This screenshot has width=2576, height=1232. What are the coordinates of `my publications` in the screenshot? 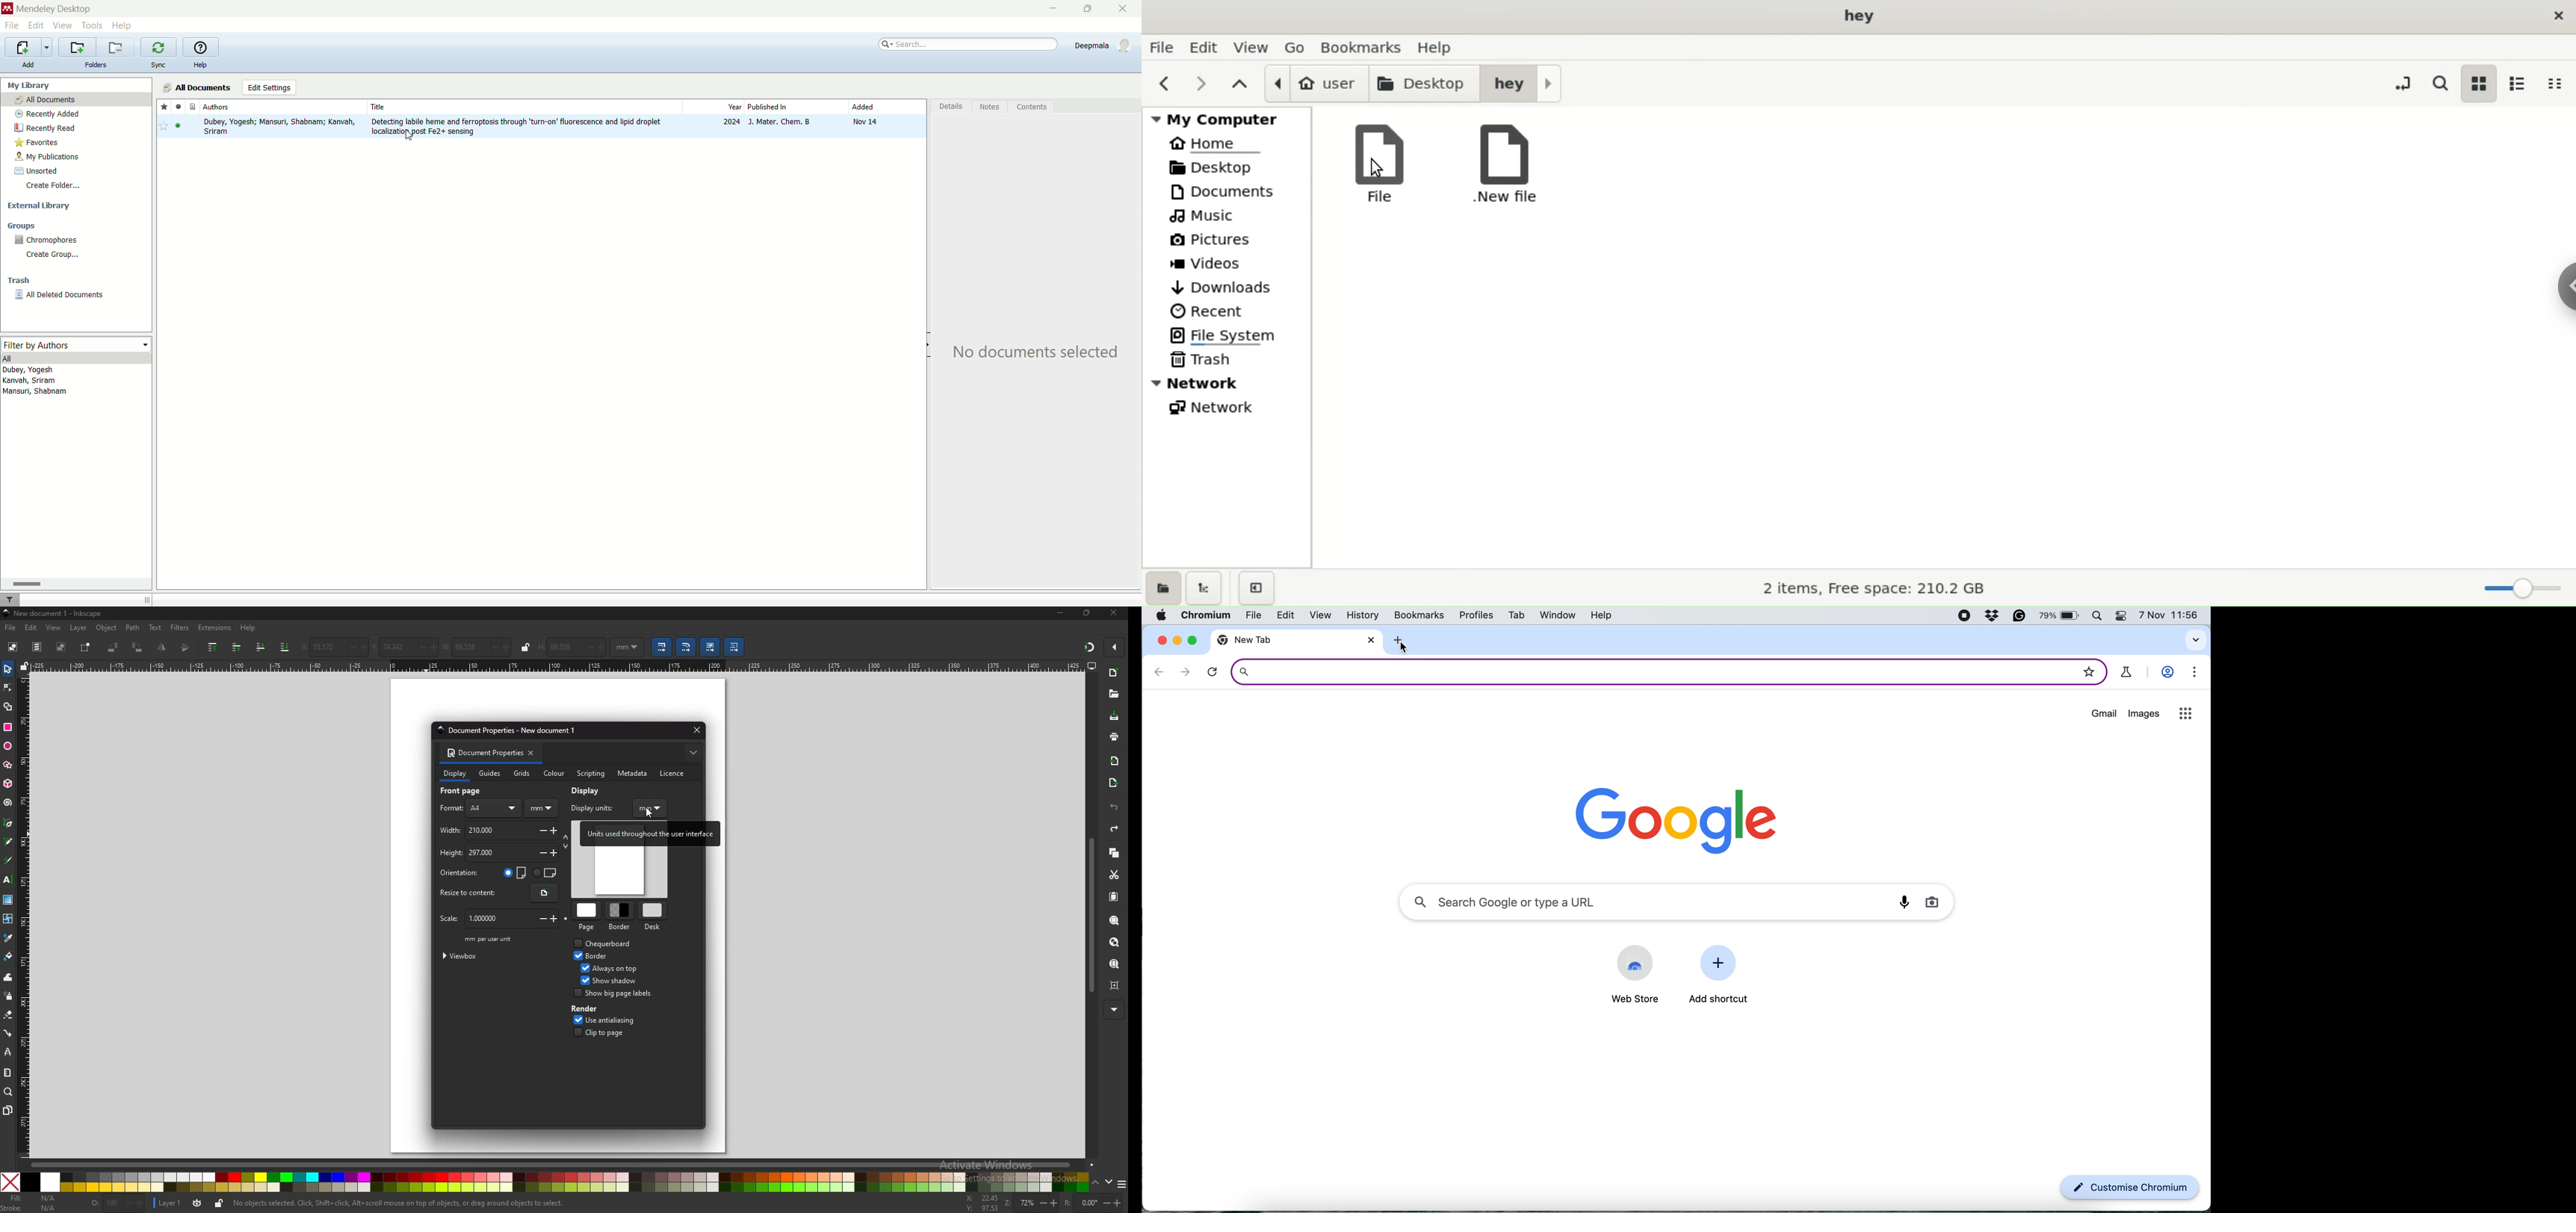 It's located at (49, 157).